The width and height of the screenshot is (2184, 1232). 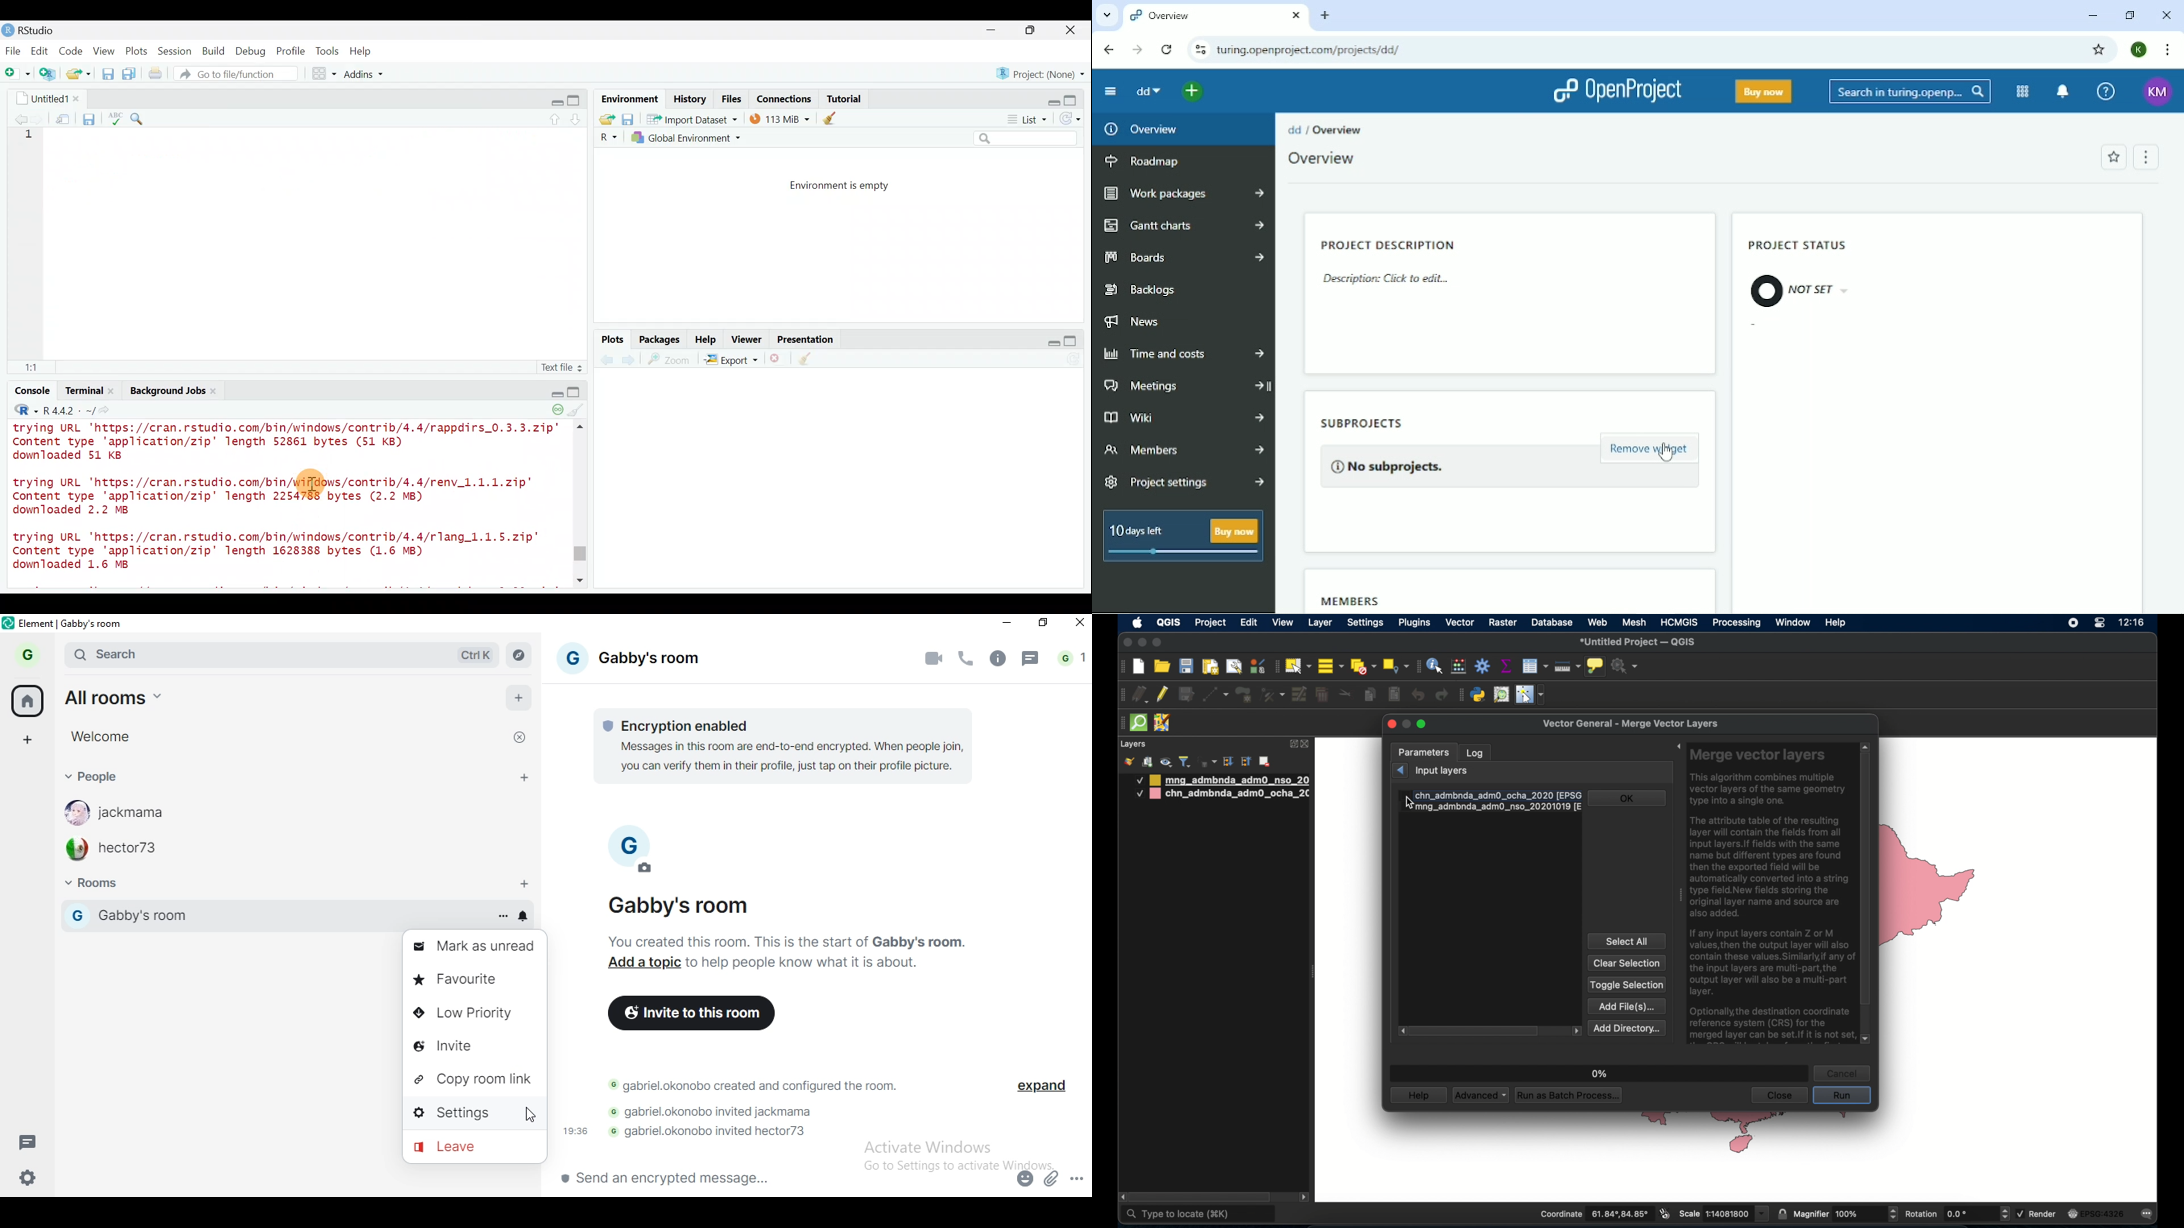 What do you see at coordinates (177, 51) in the screenshot?
I see `Session` at bounding box center [177, 51].